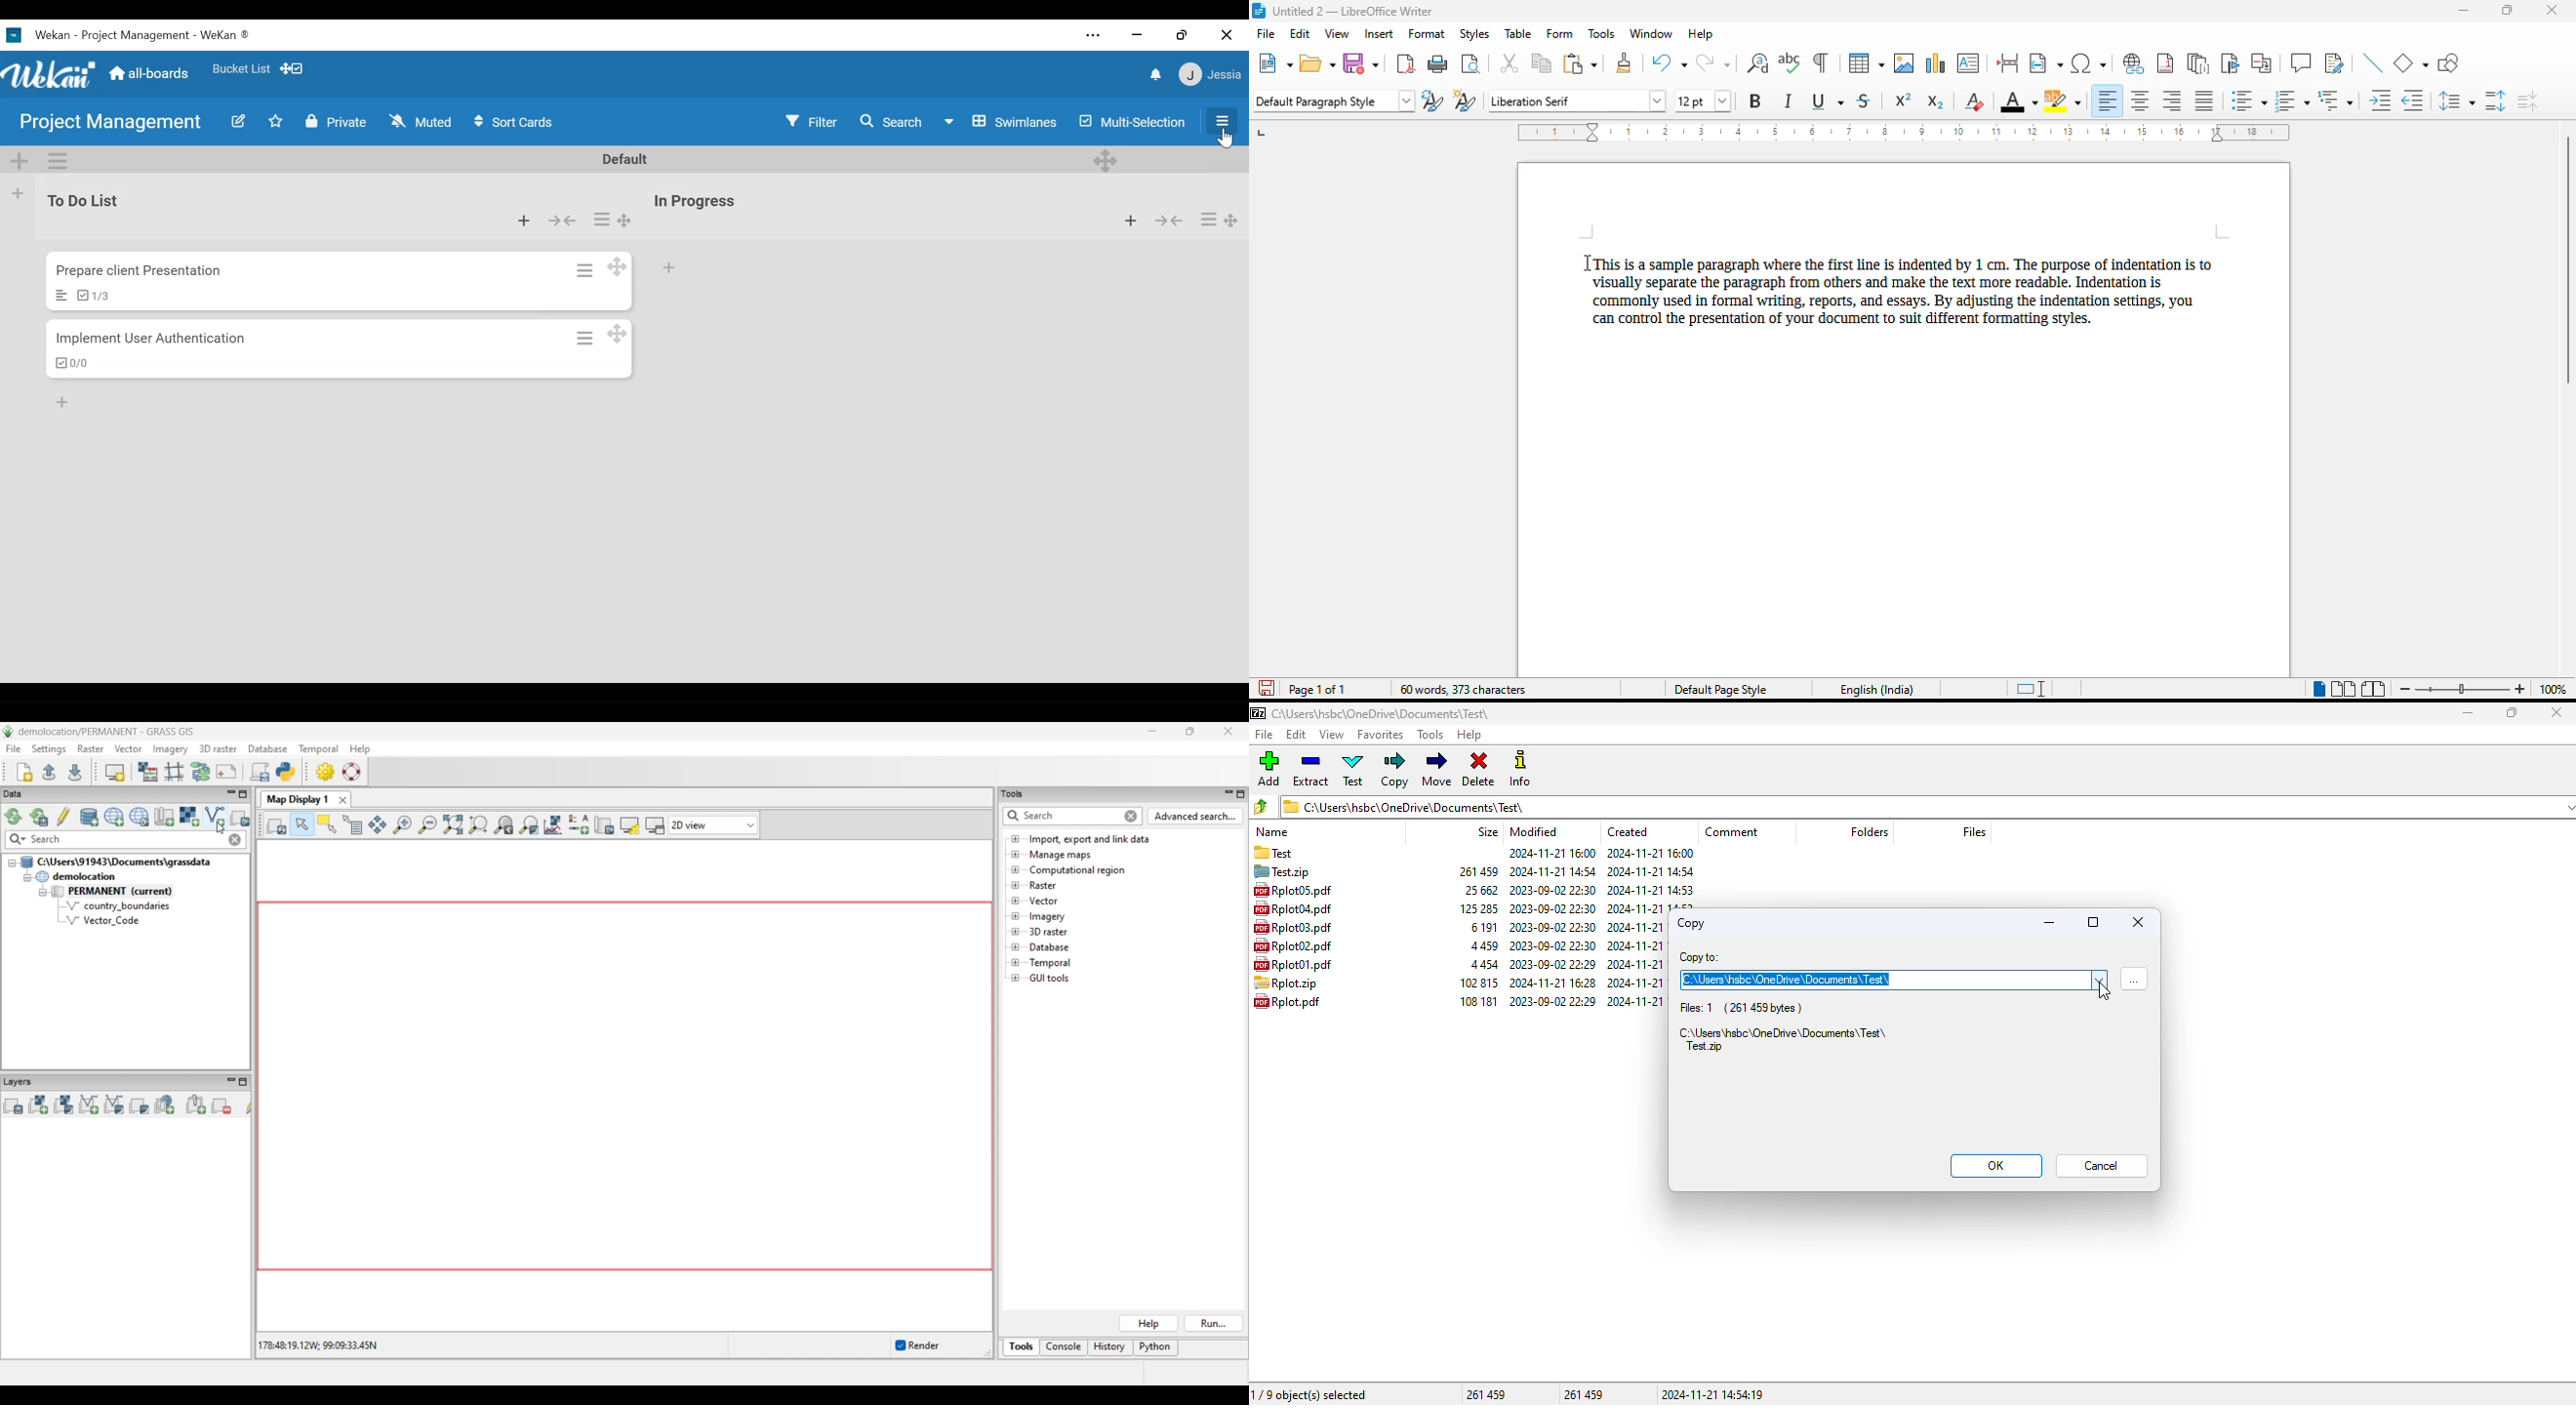  I want to click on zoom in, so click(2521, 691).